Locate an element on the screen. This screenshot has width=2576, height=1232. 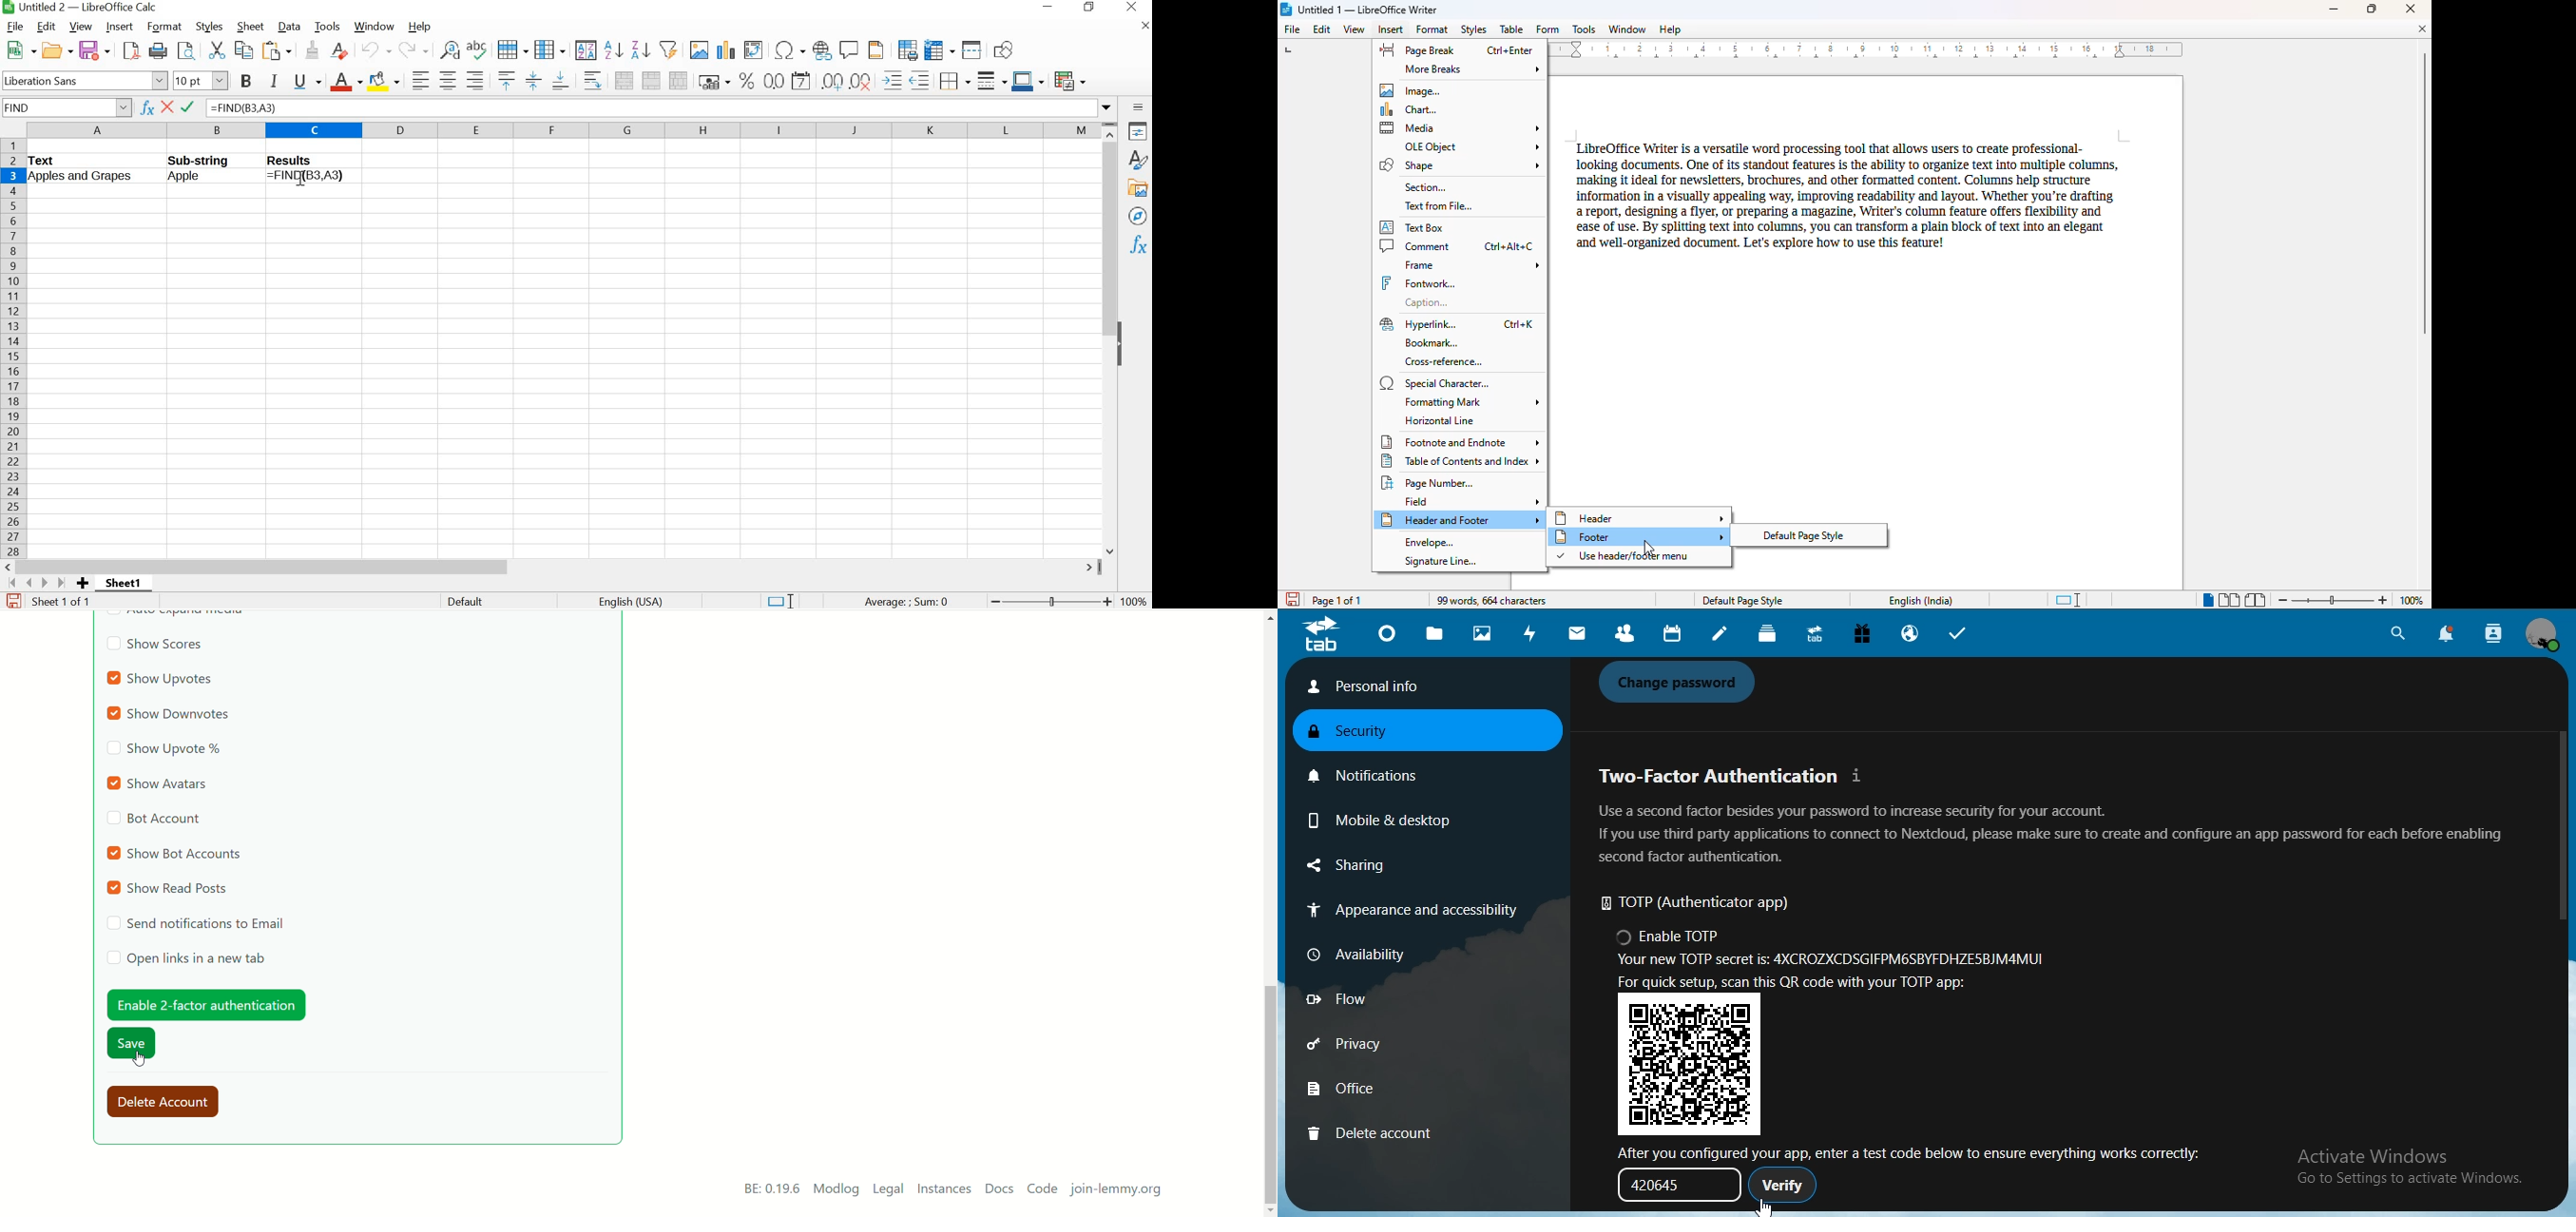
sheet1 is located at coordinates (123, 584).